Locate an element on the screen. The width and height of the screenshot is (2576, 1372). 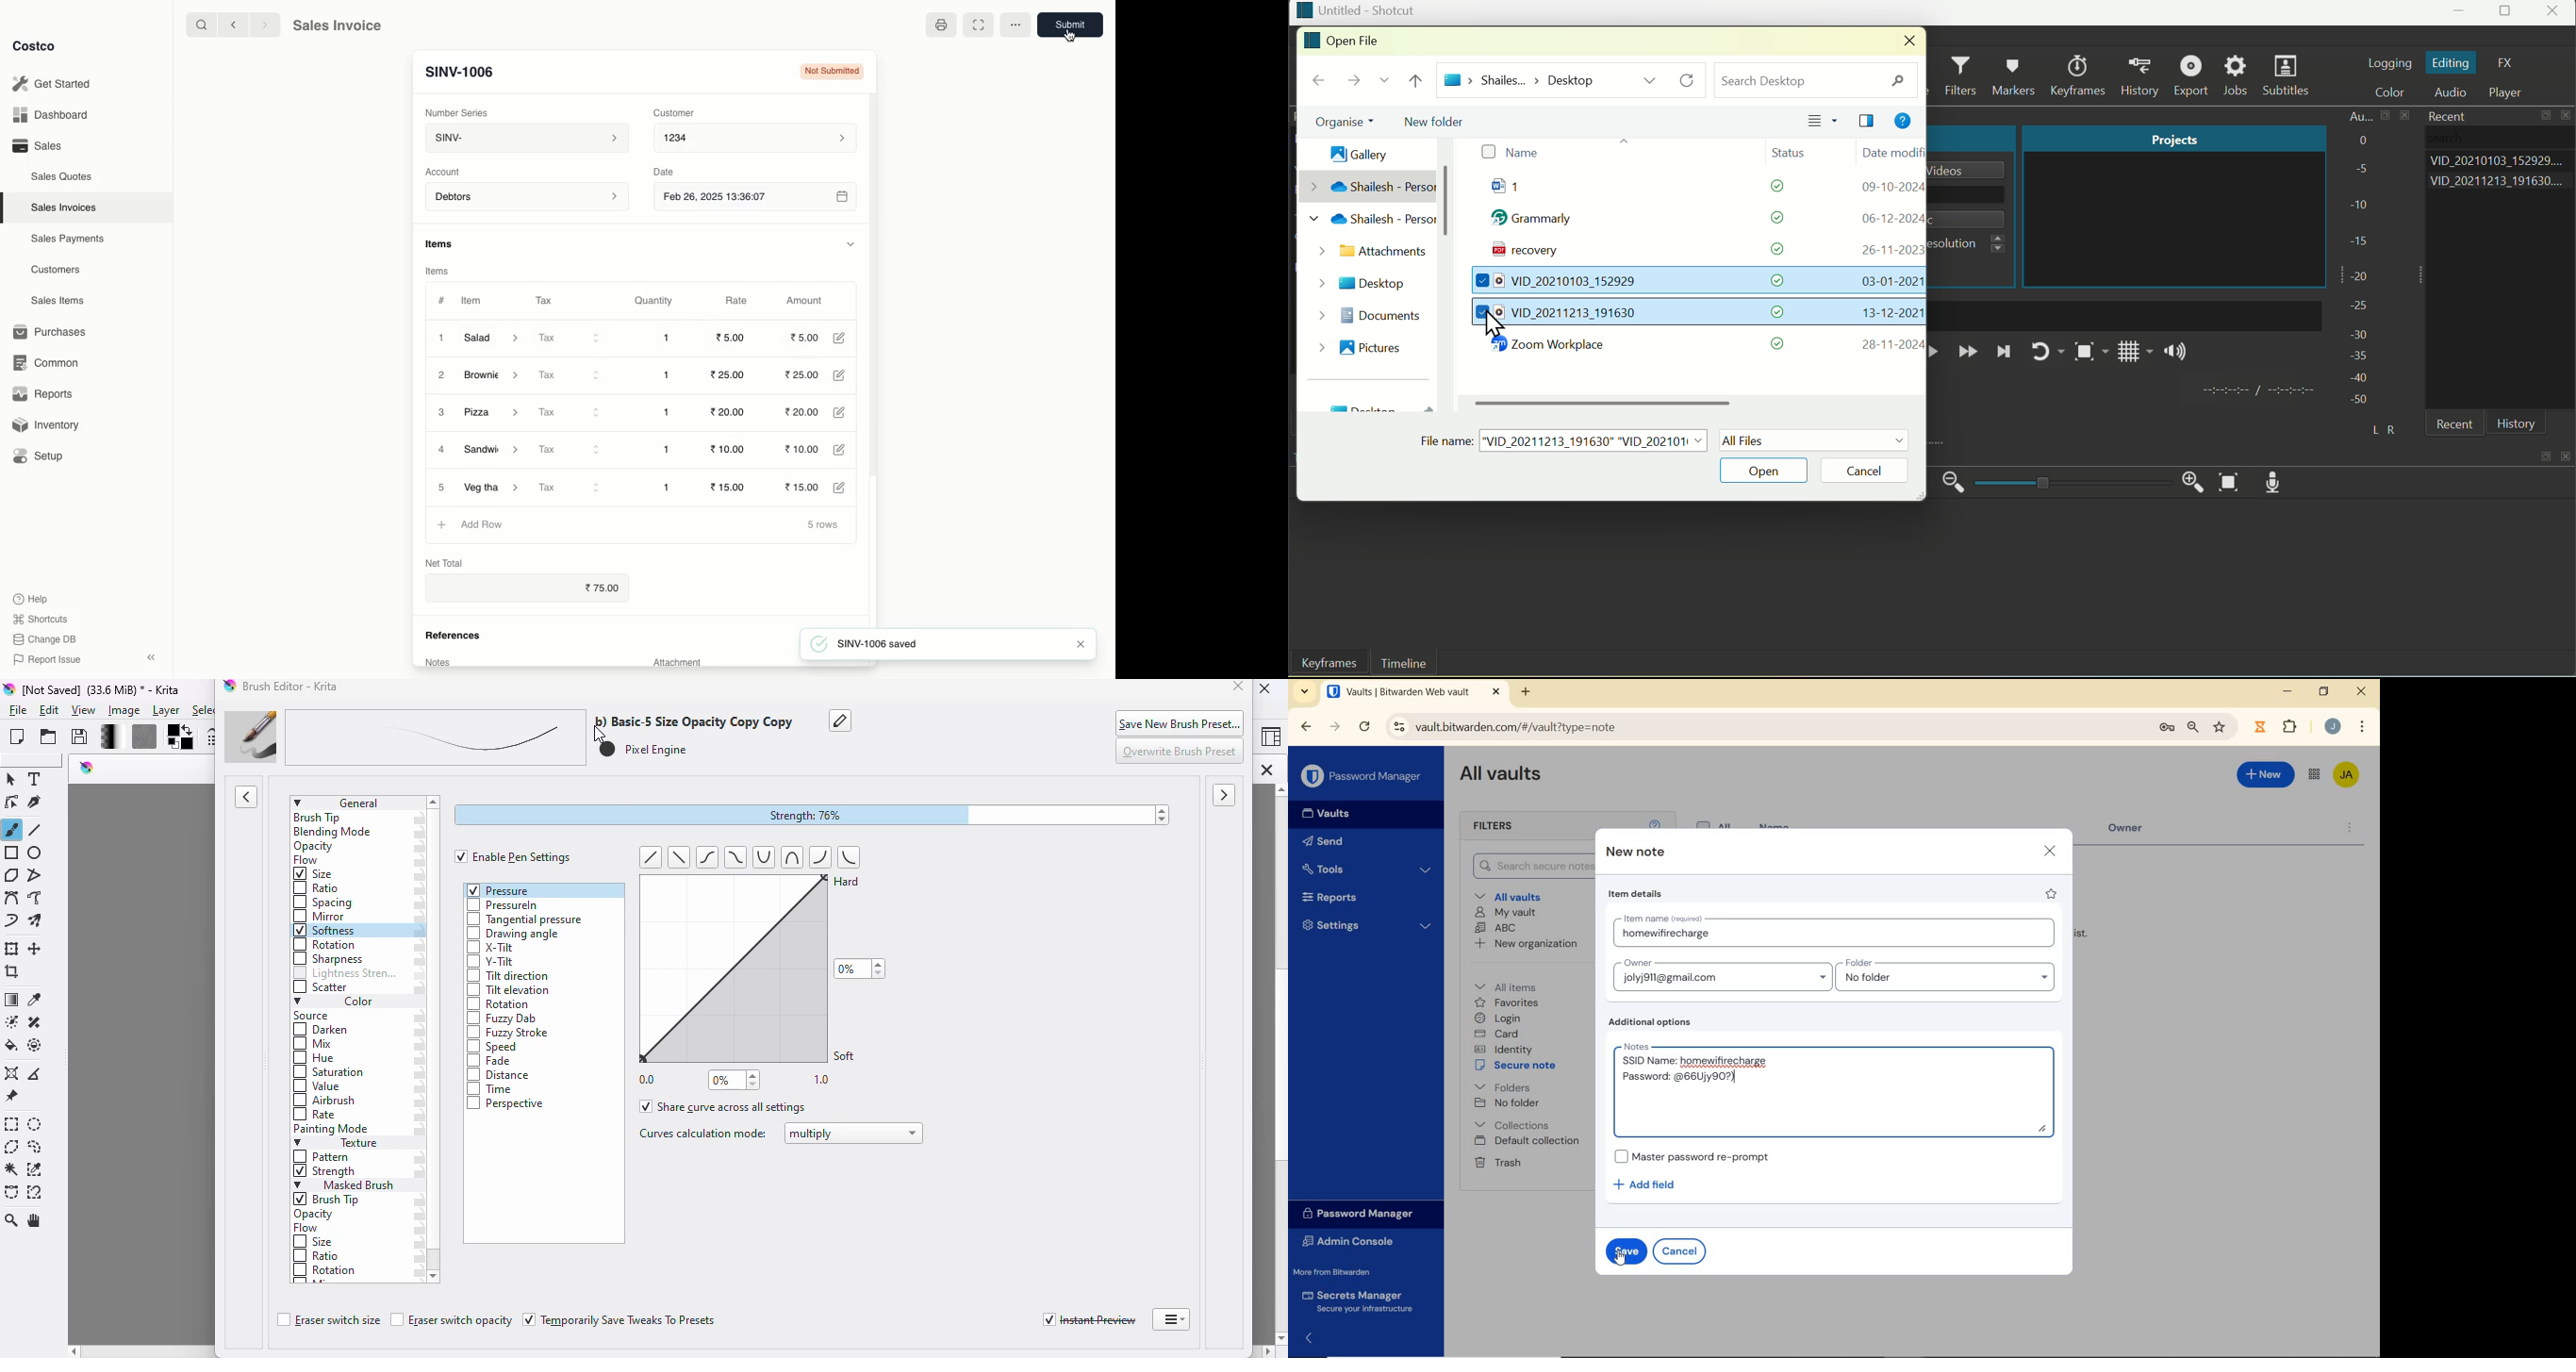
Brownie is located at coordinates (492, 375).